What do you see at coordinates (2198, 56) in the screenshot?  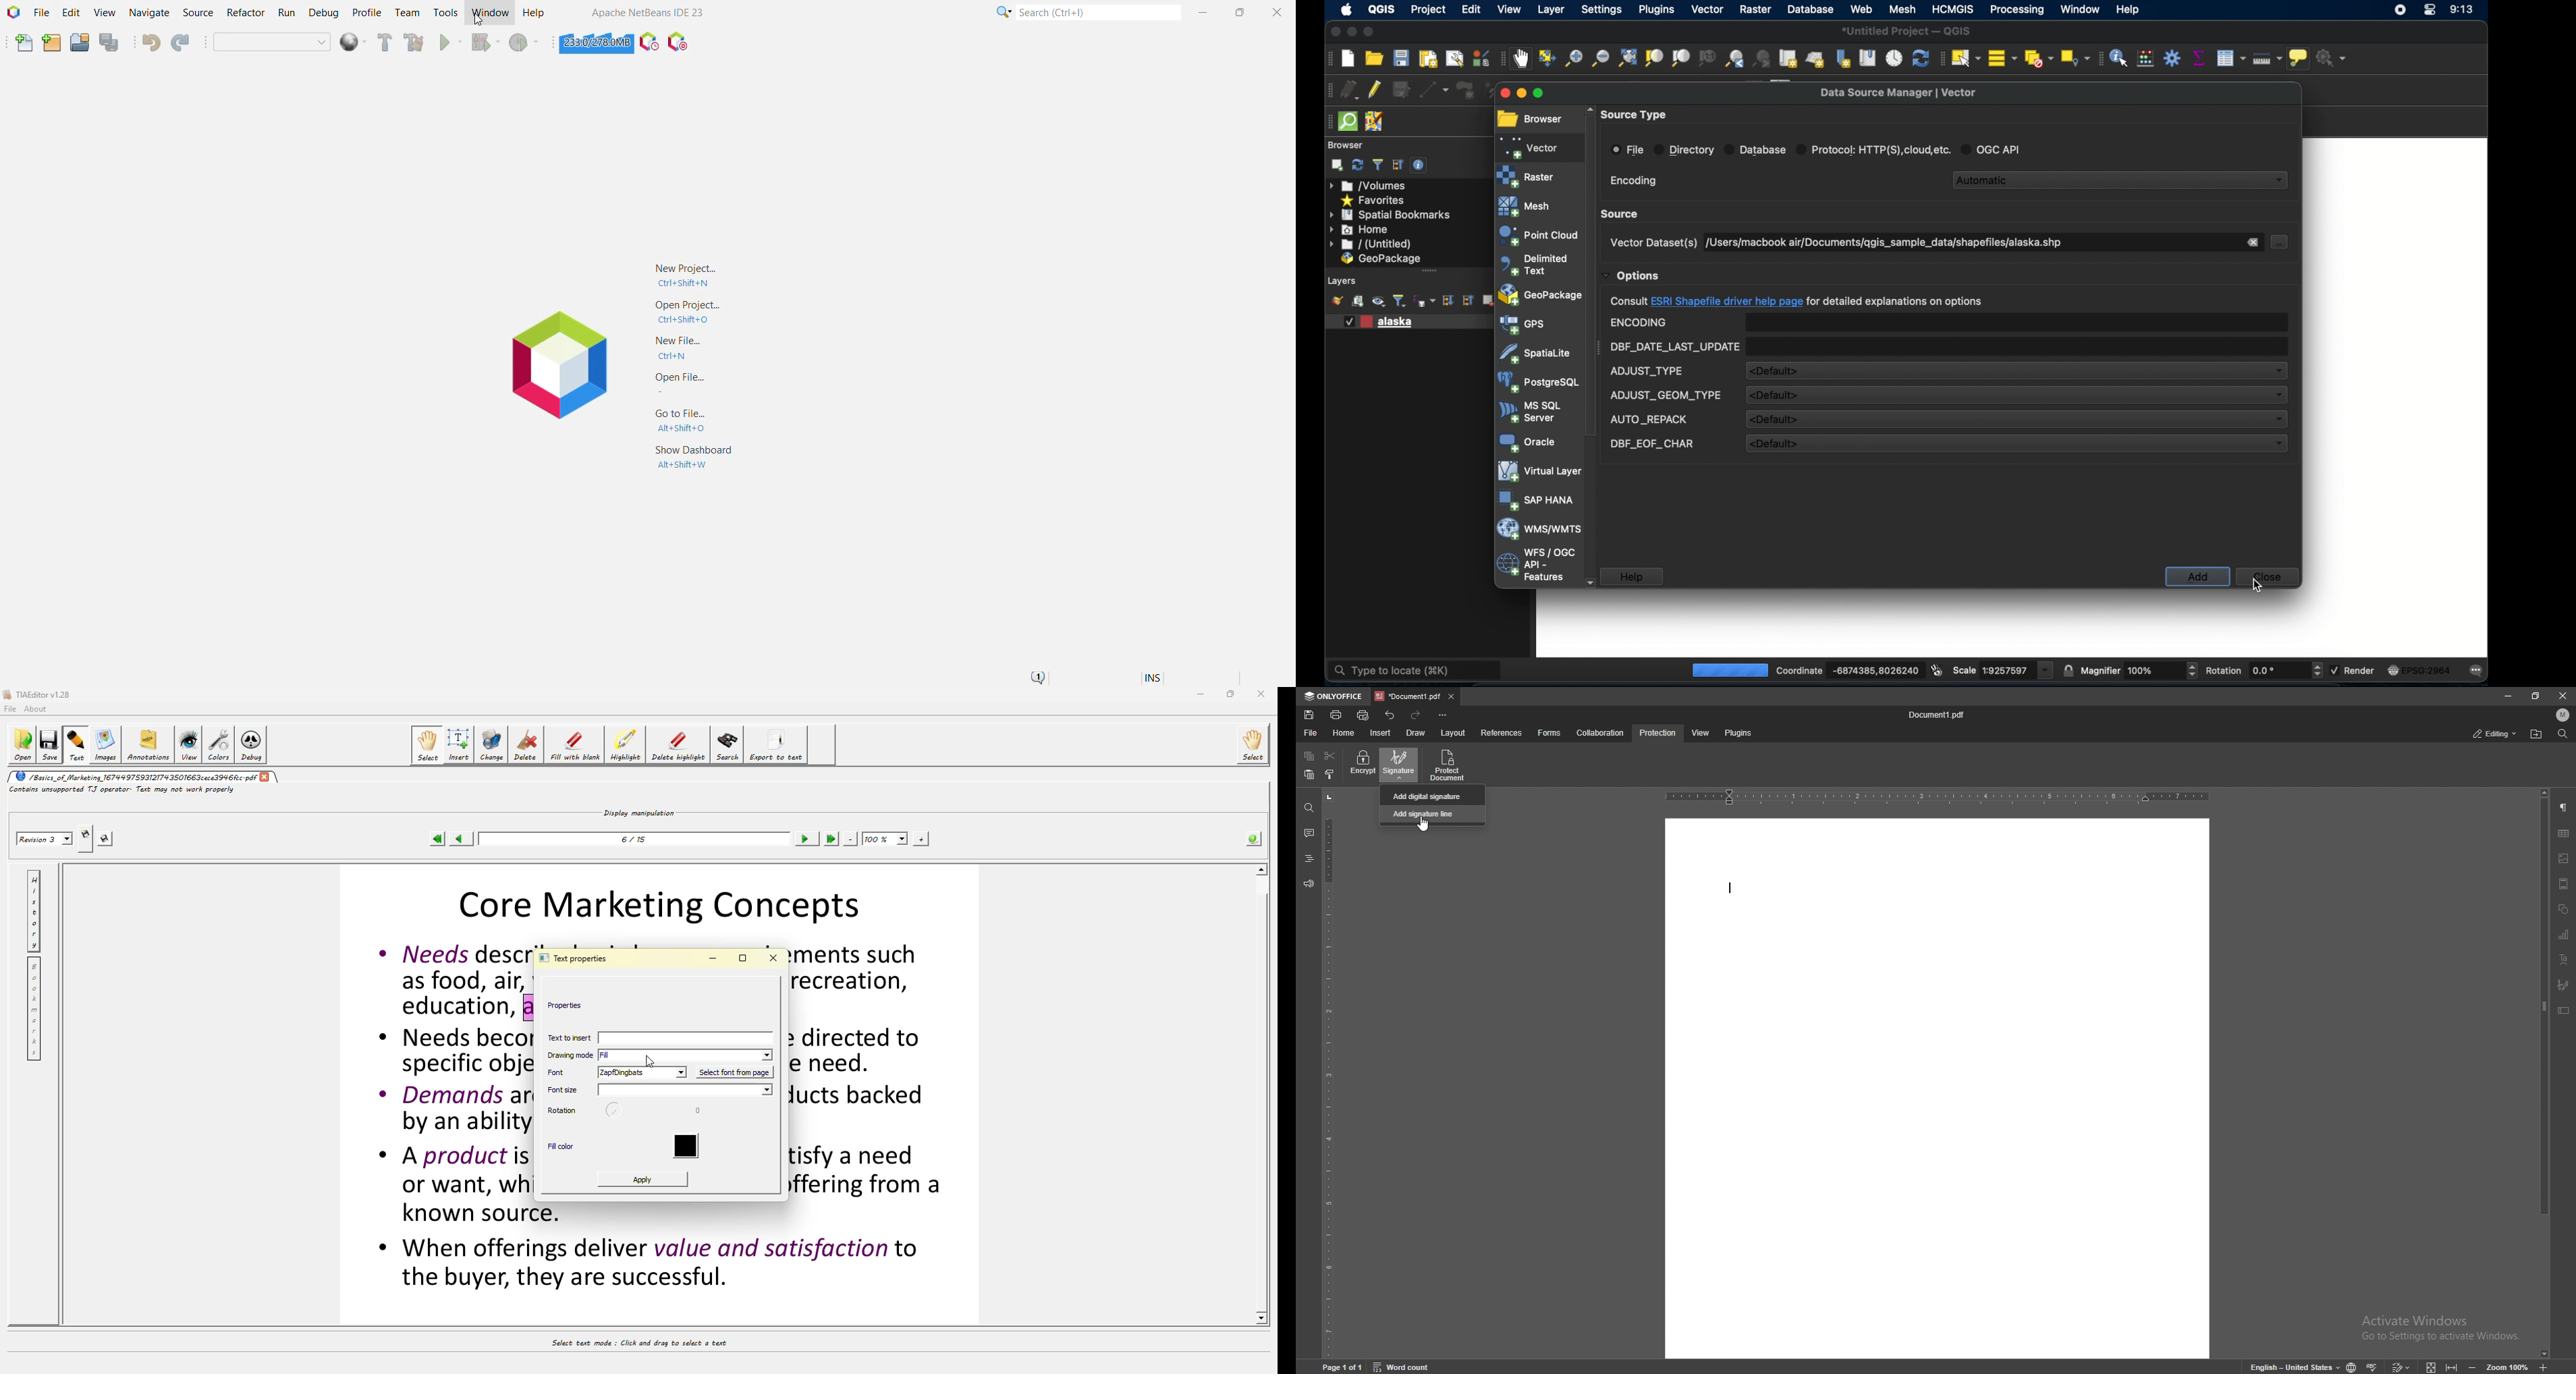 I see `show statistical summary` at bounding box center [2198, 56].